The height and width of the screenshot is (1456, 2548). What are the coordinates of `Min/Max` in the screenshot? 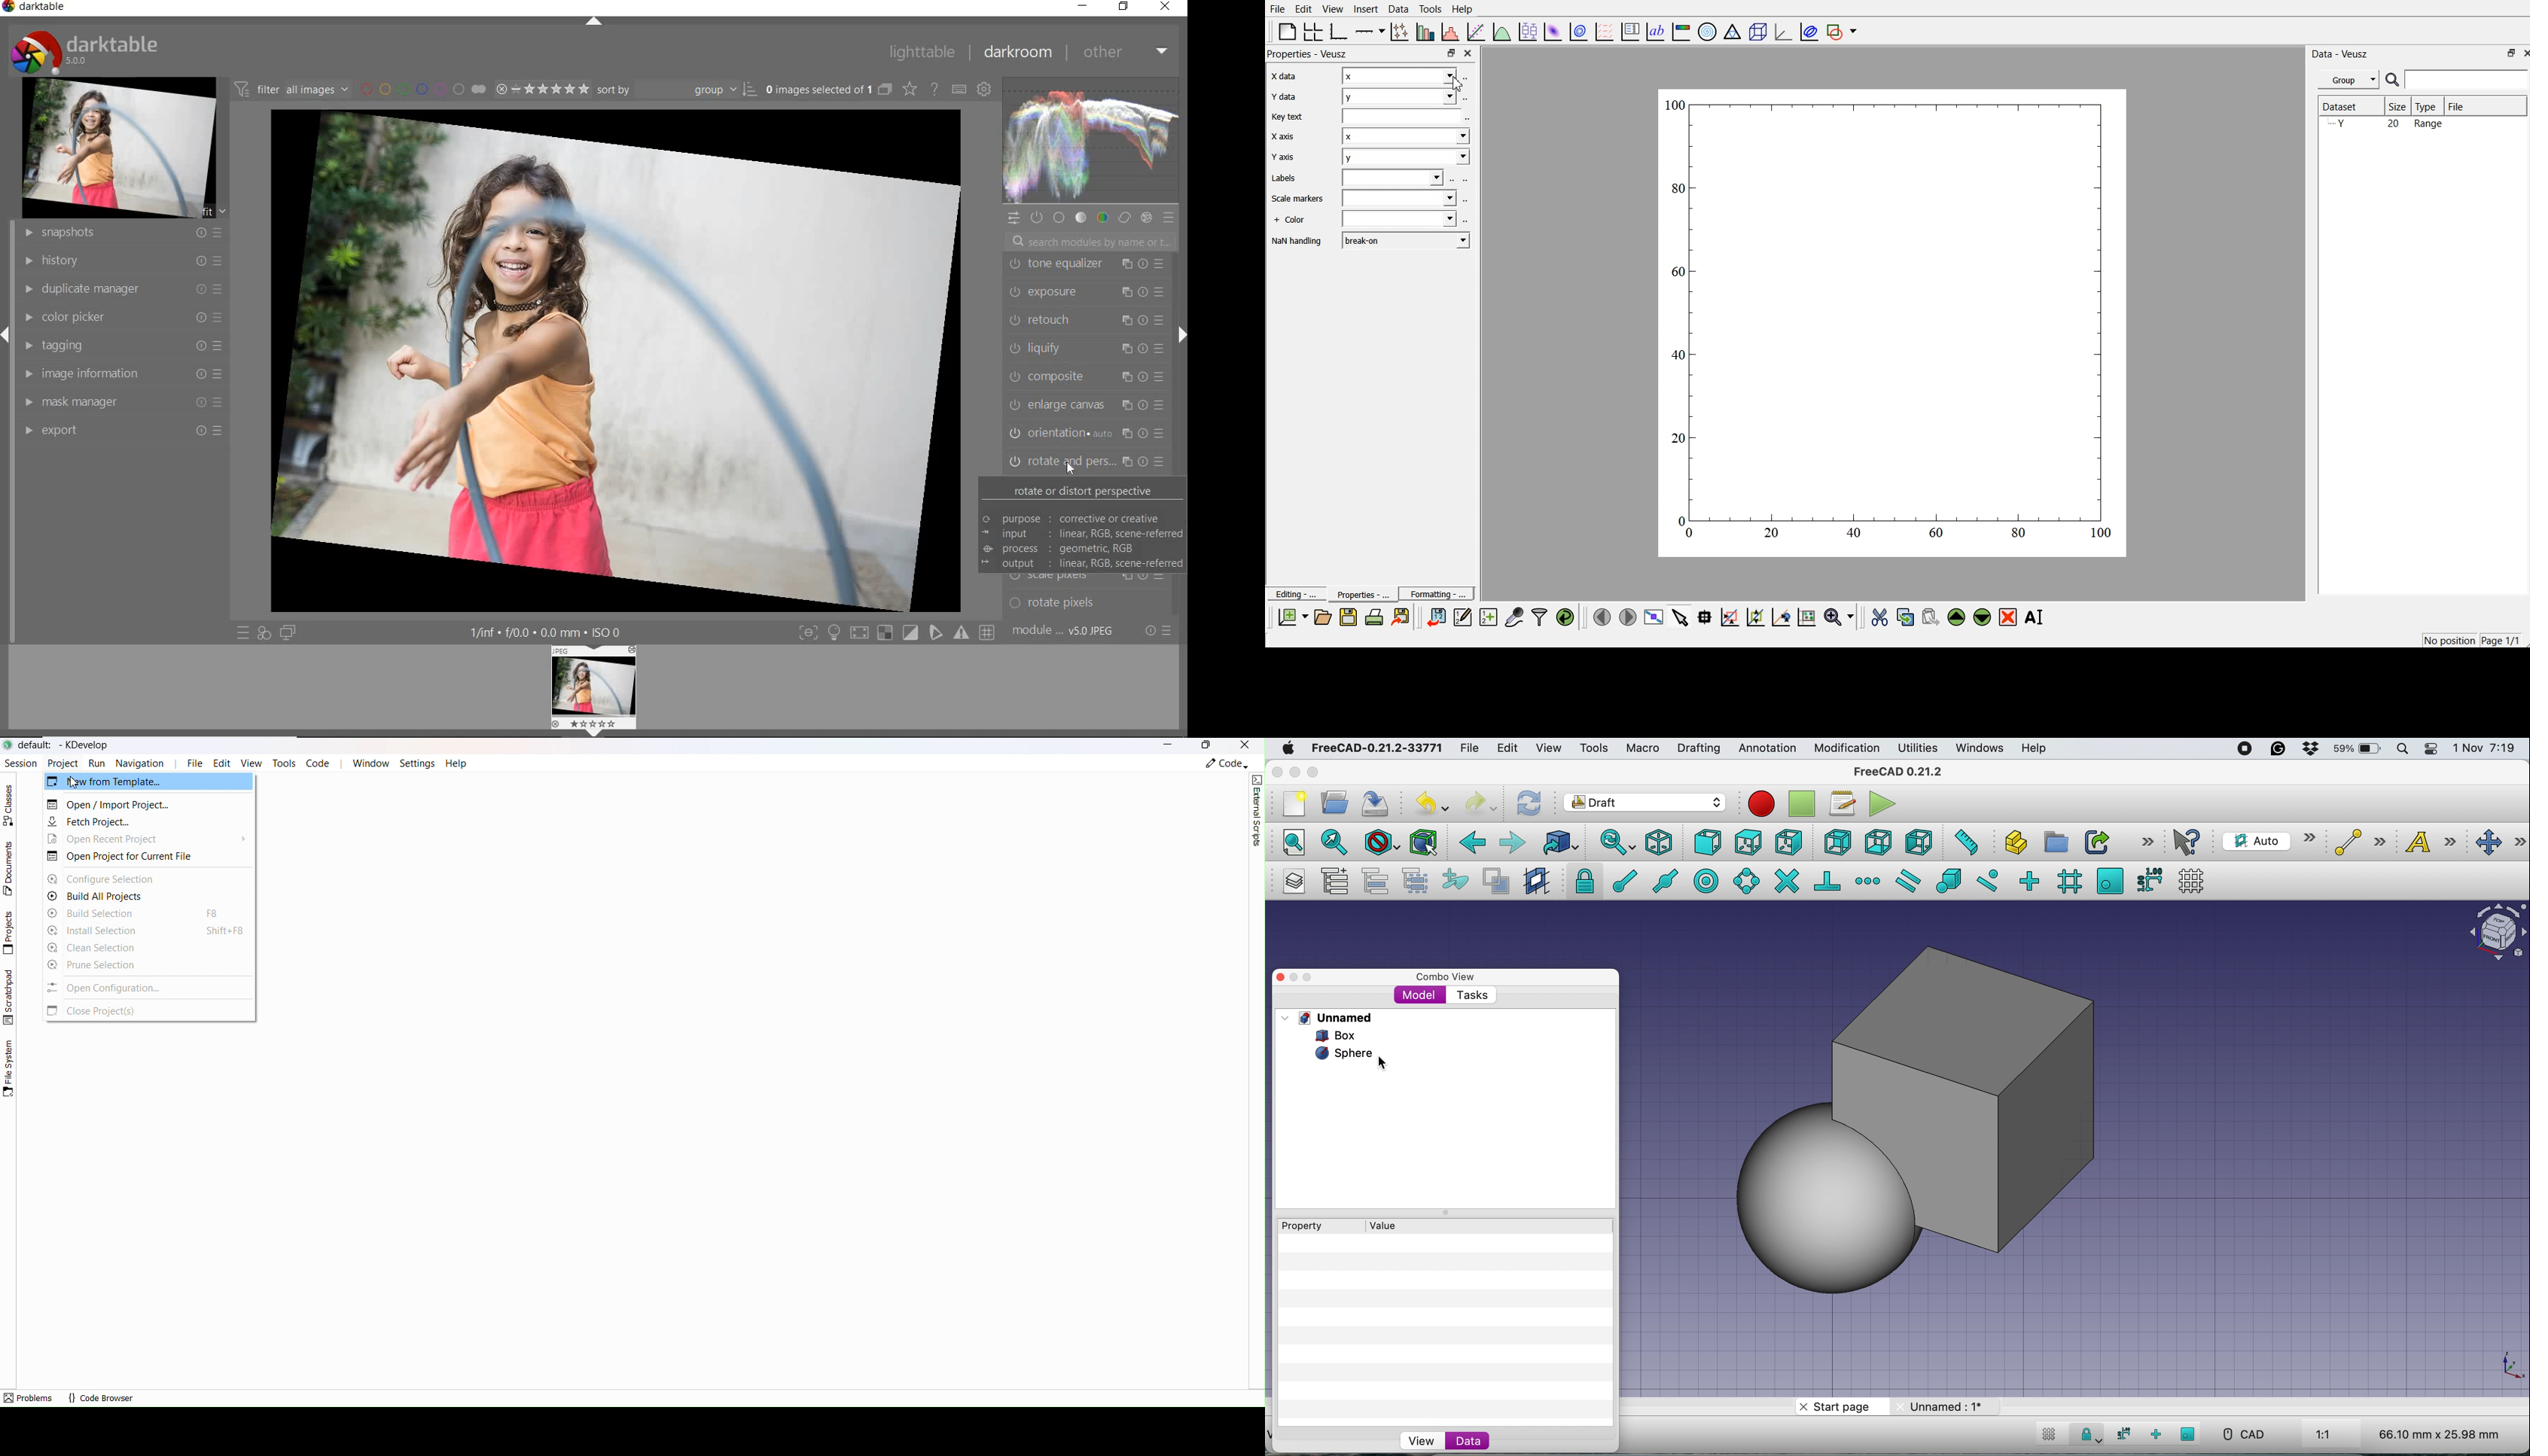 It's located at (2506, 53).